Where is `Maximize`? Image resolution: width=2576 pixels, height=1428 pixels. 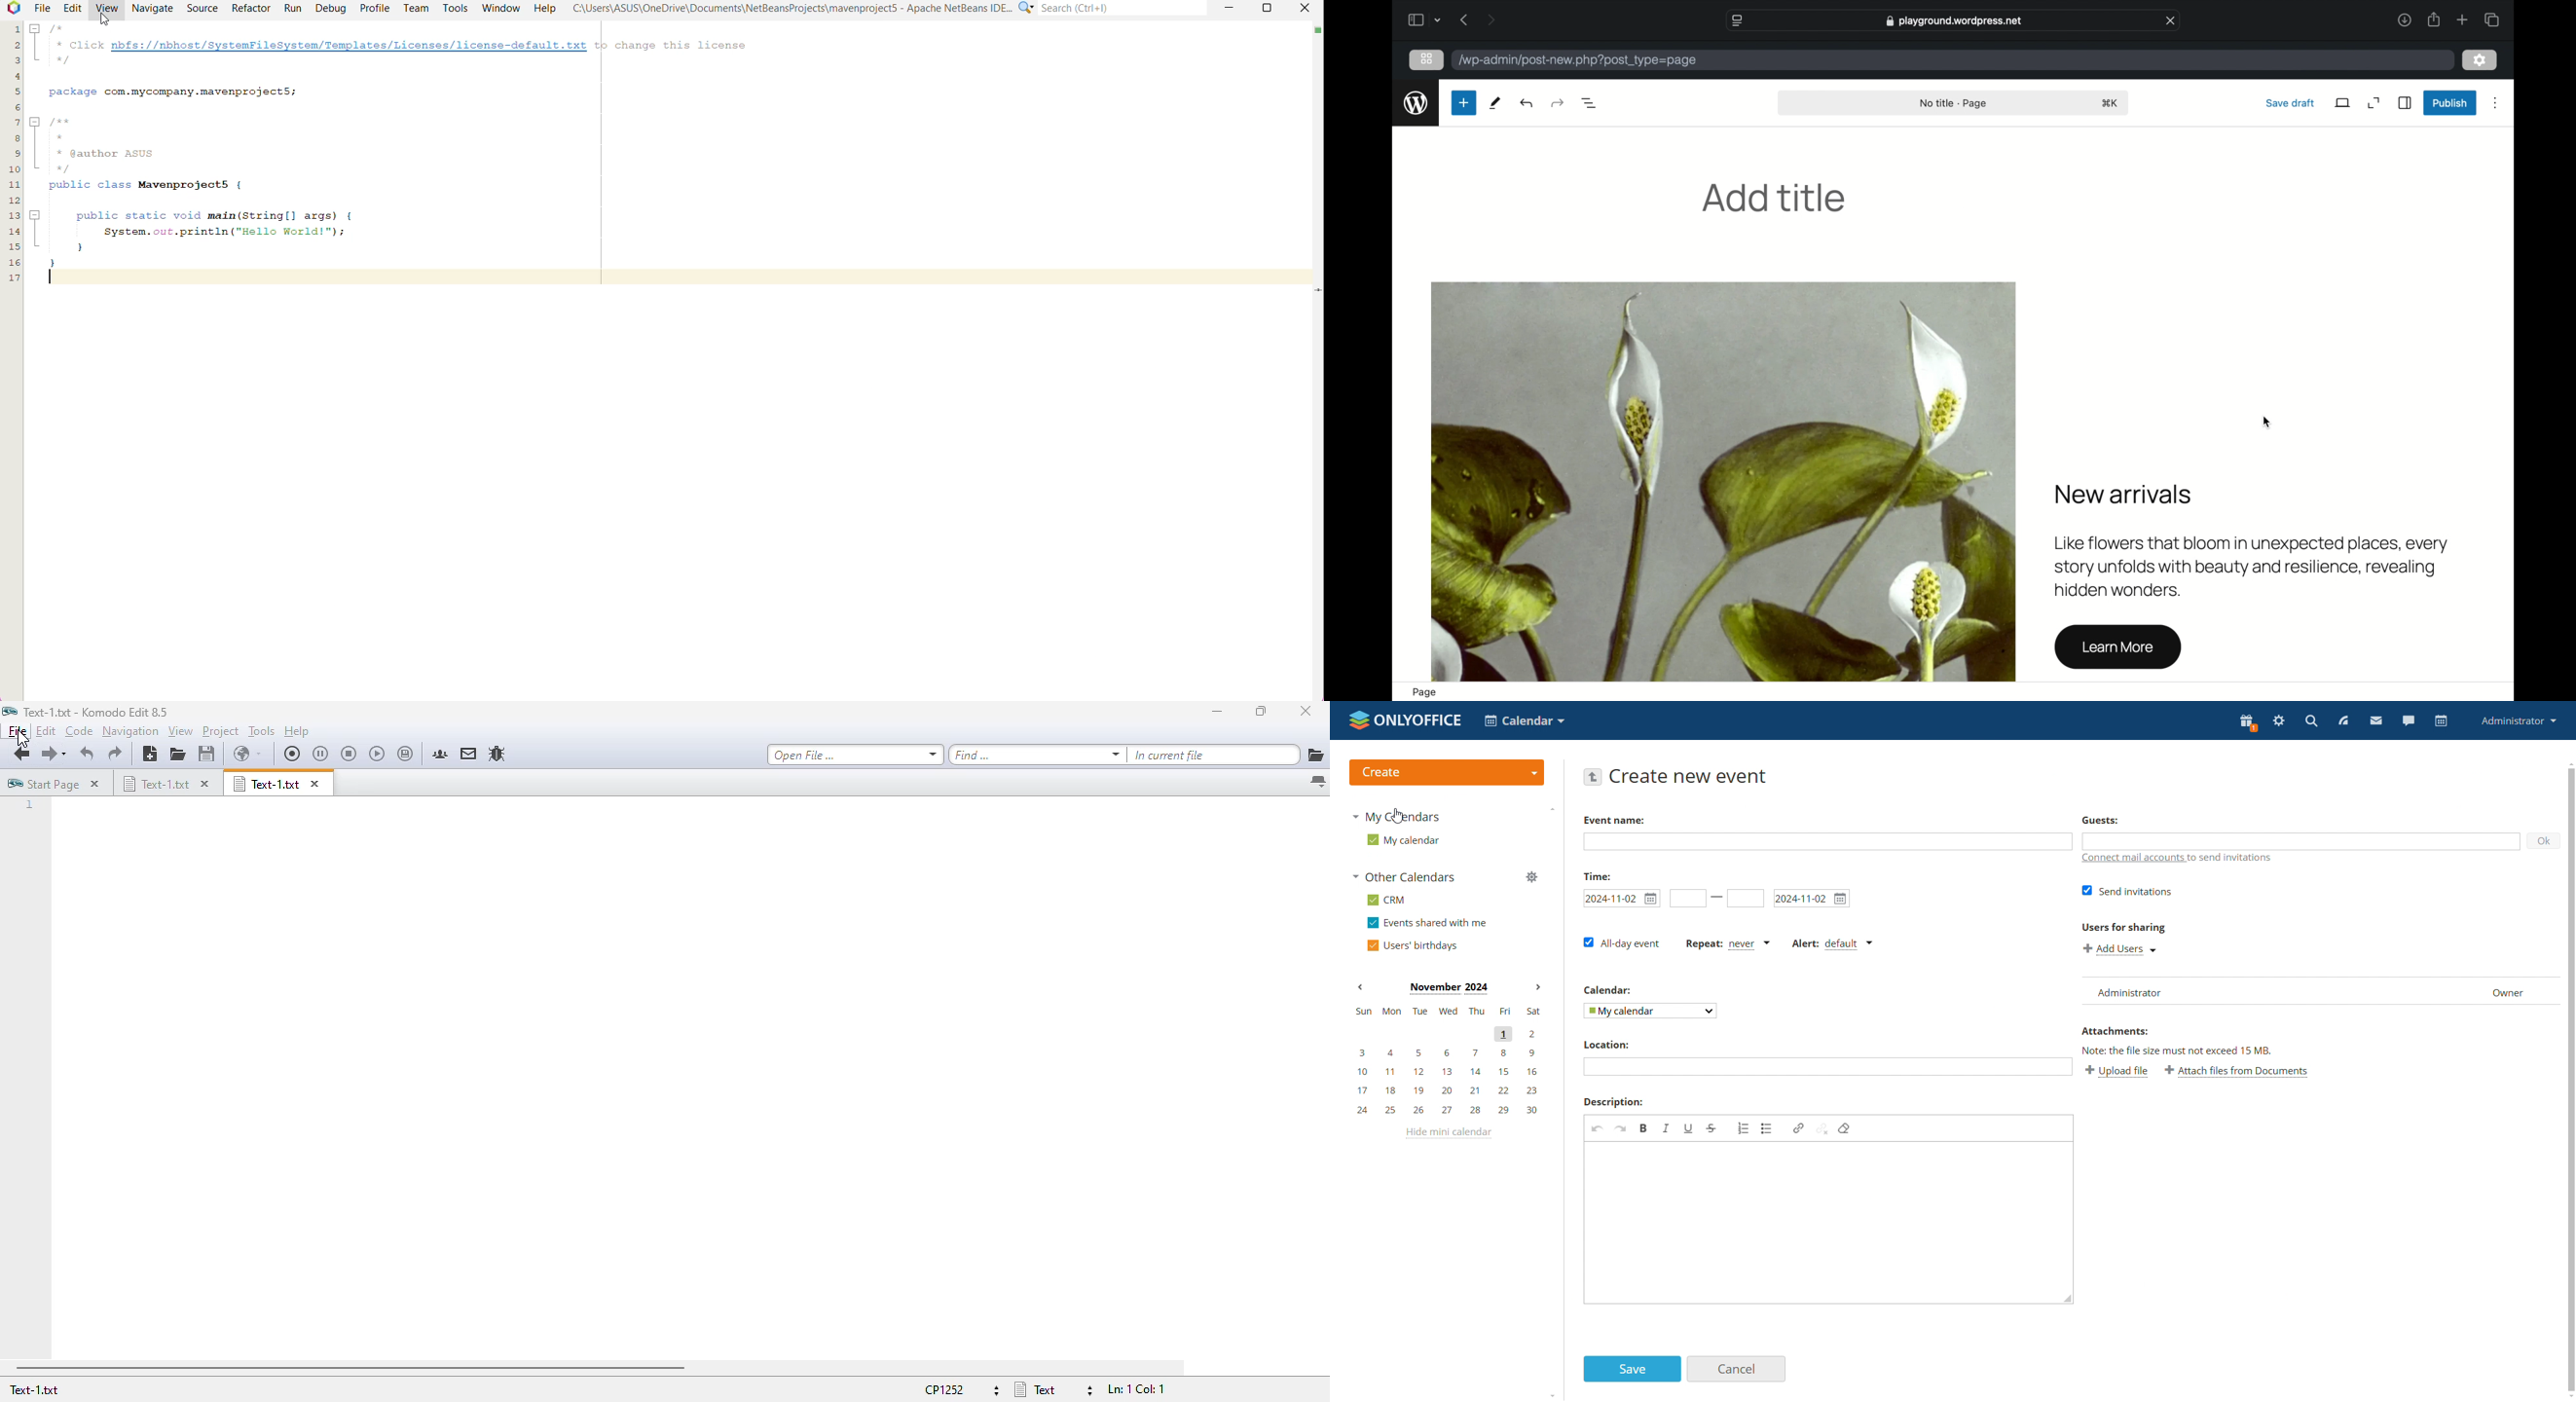 Maximize is located at coordinates (1266, 8).